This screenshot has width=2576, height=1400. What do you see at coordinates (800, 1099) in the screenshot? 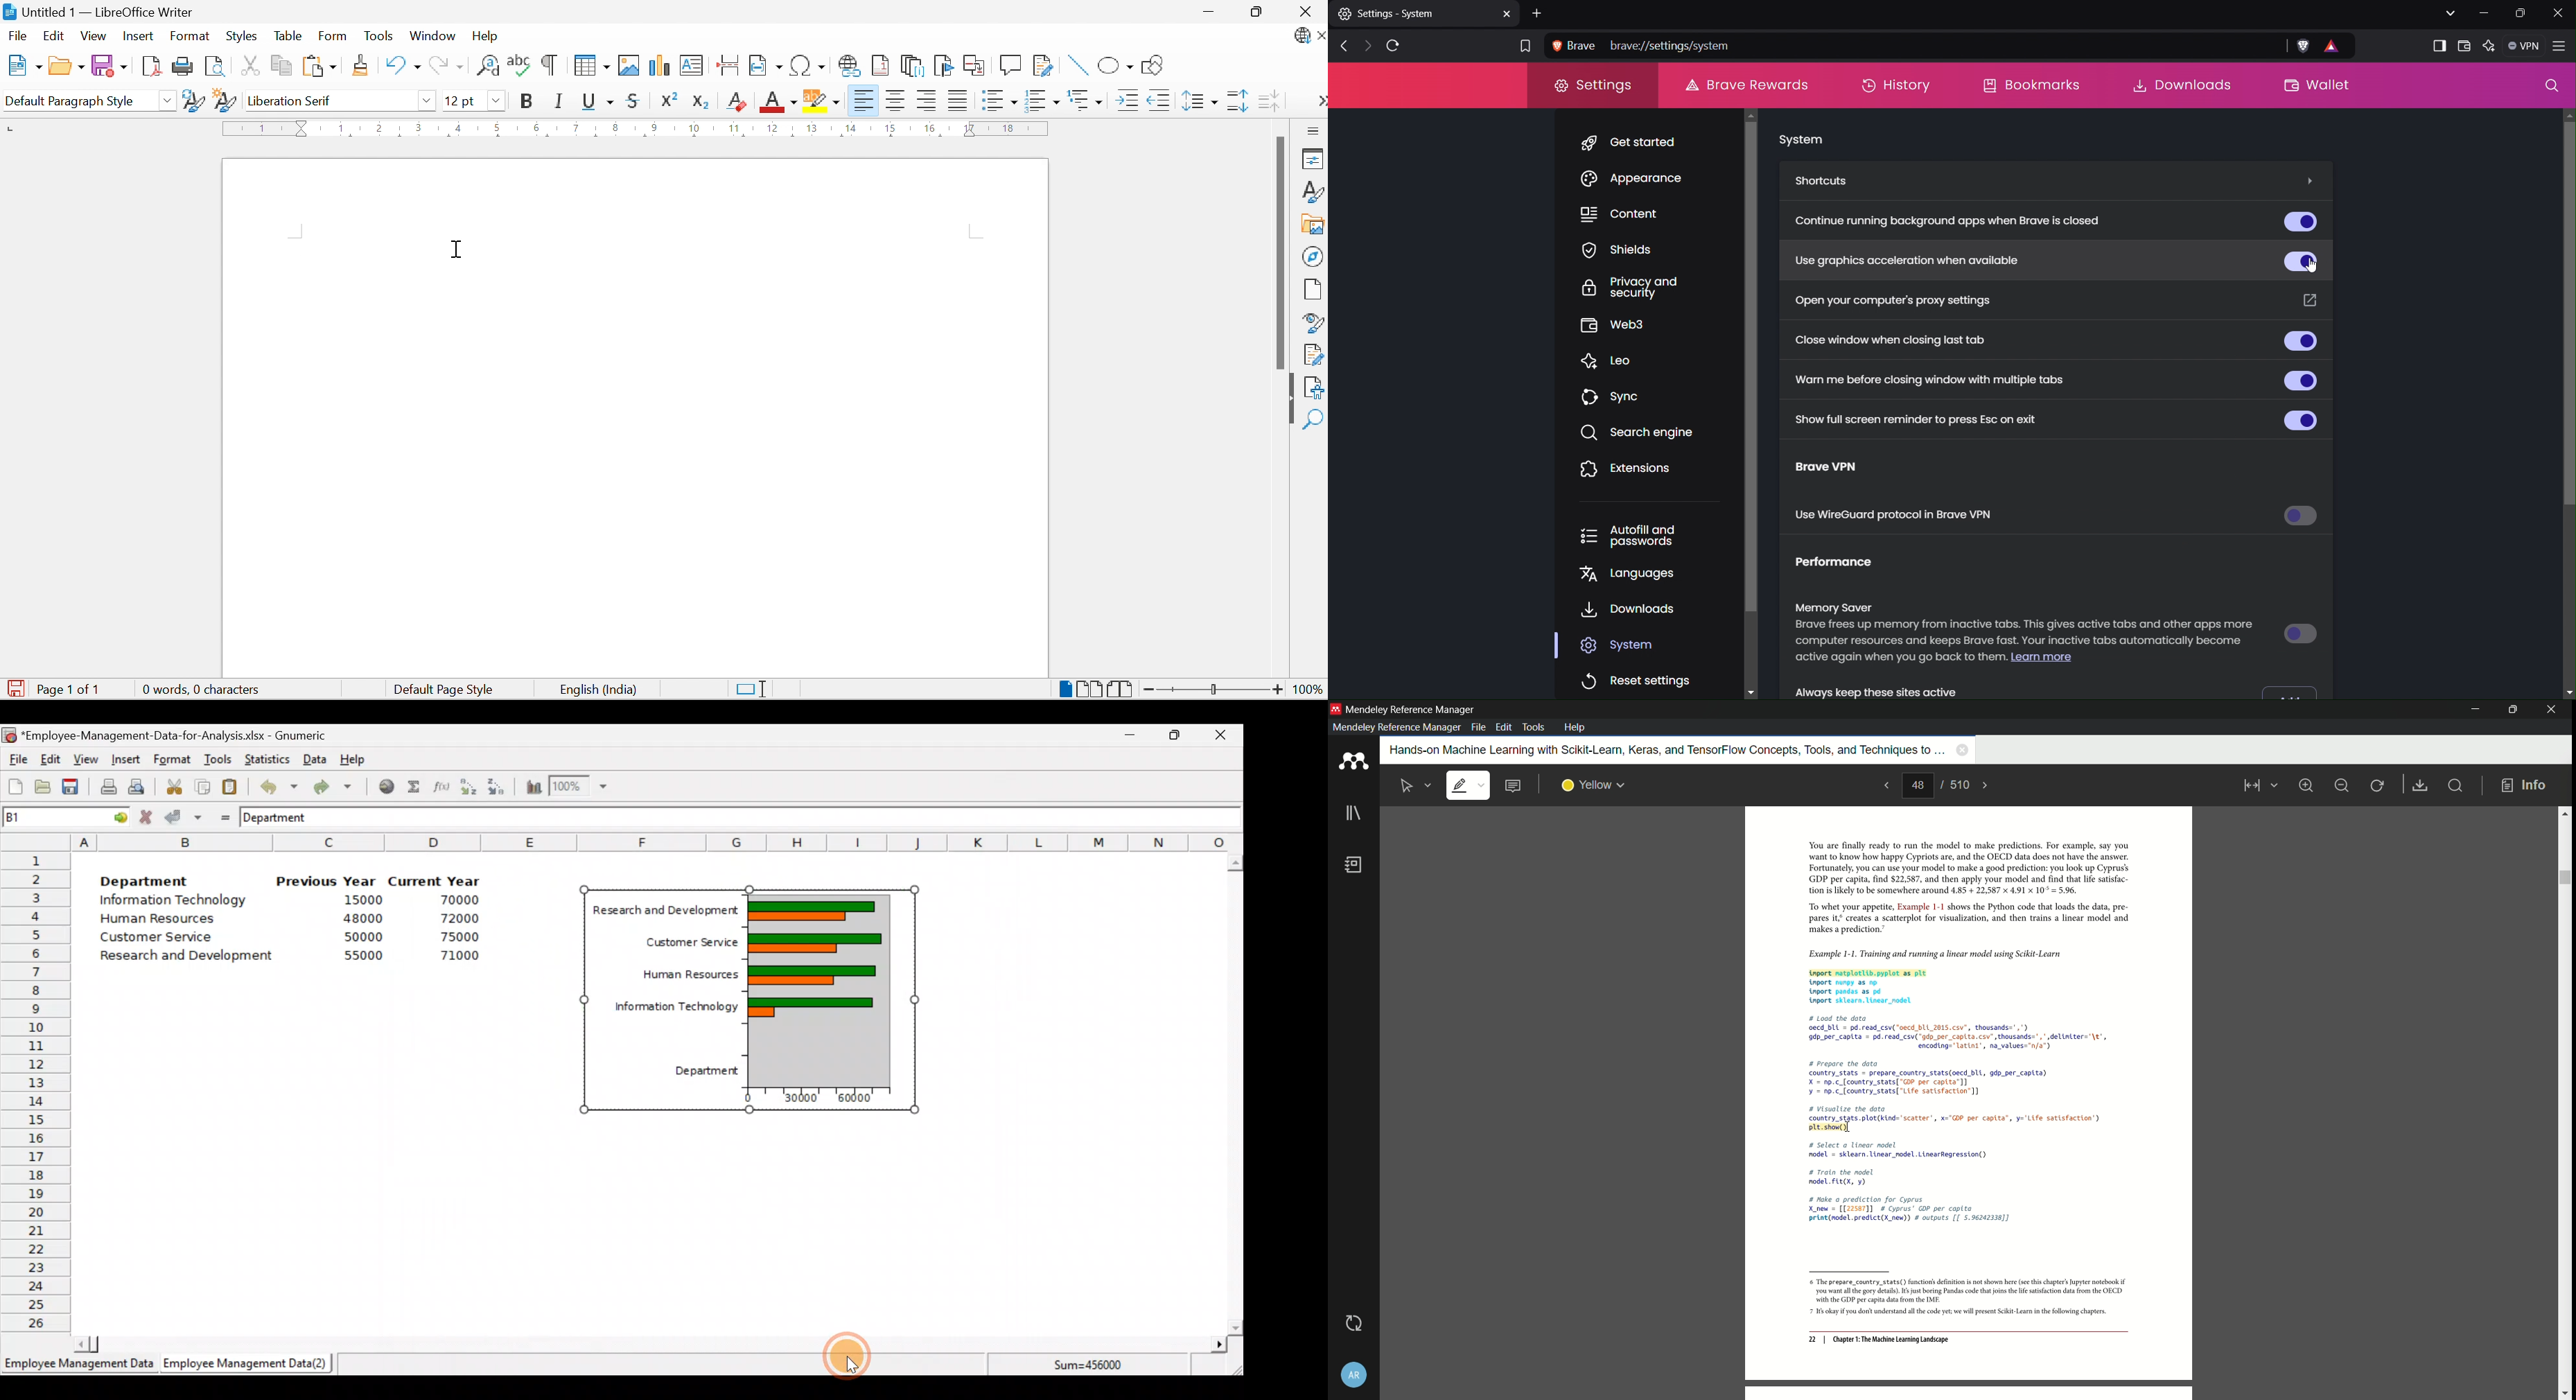
I see `30000` at bounding box center [800, 1099].